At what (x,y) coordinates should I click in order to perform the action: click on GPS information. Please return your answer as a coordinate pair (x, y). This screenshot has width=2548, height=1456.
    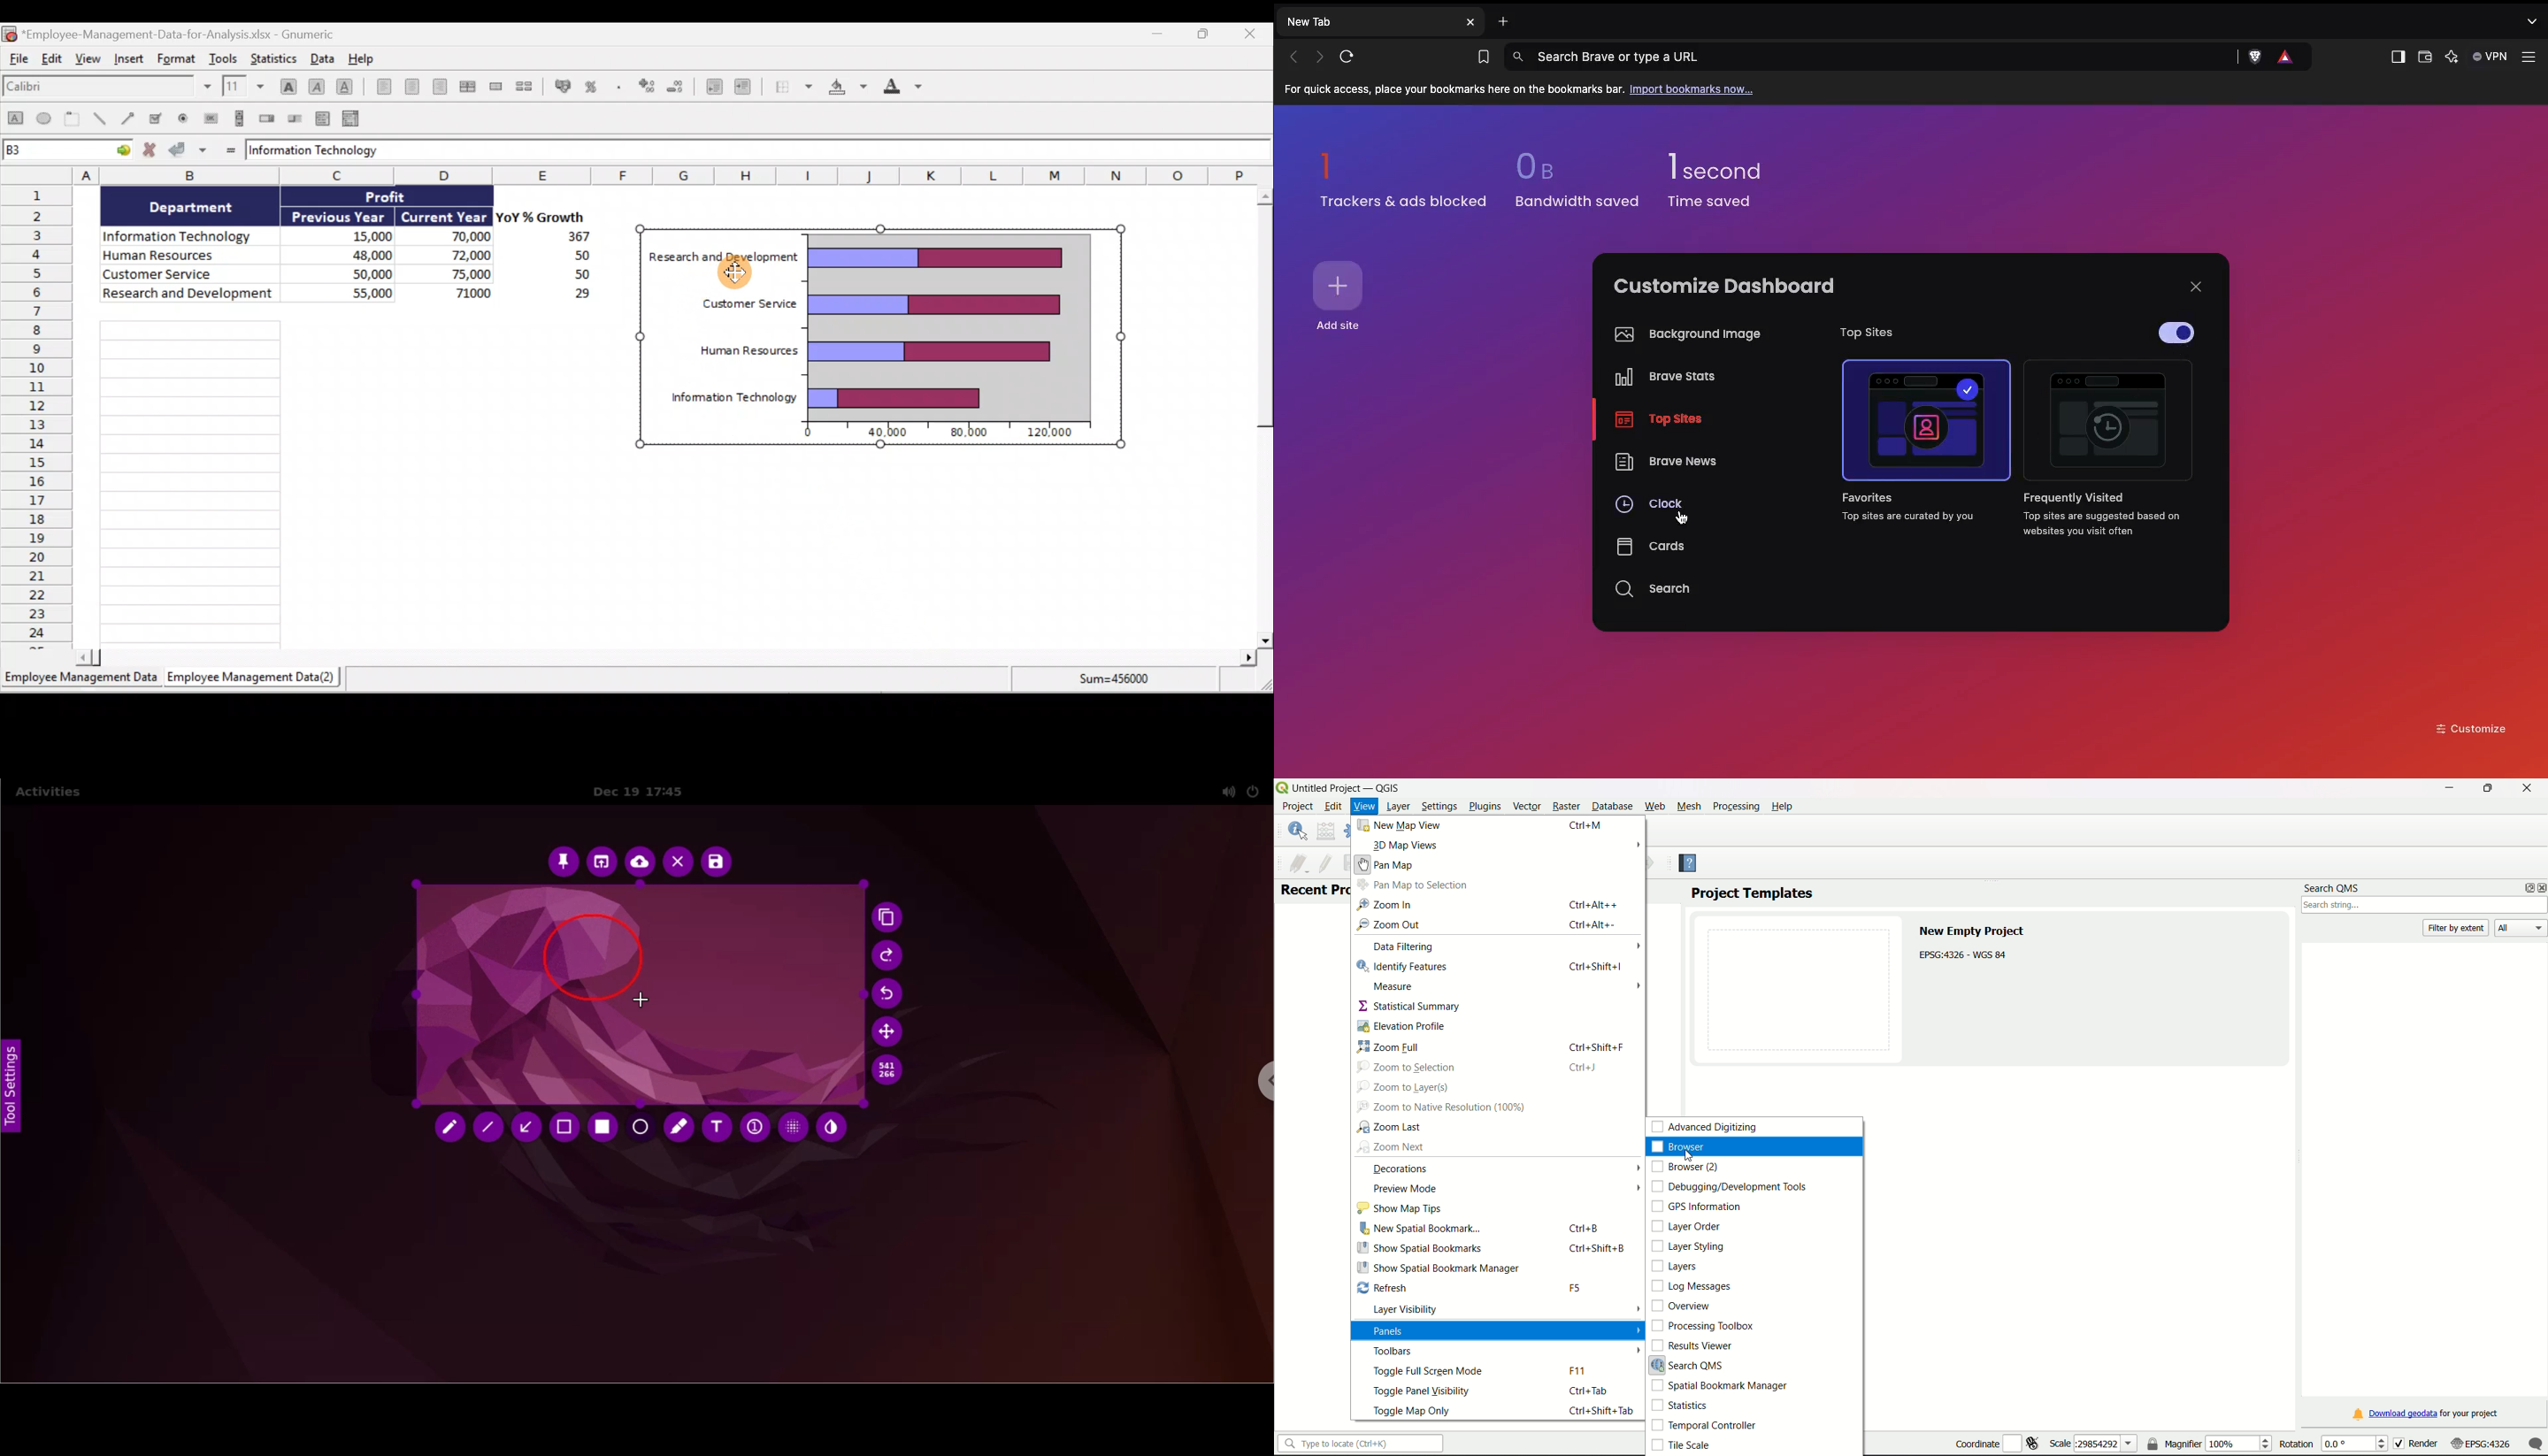
    Looking at the image, I should click on (1695, 1206).